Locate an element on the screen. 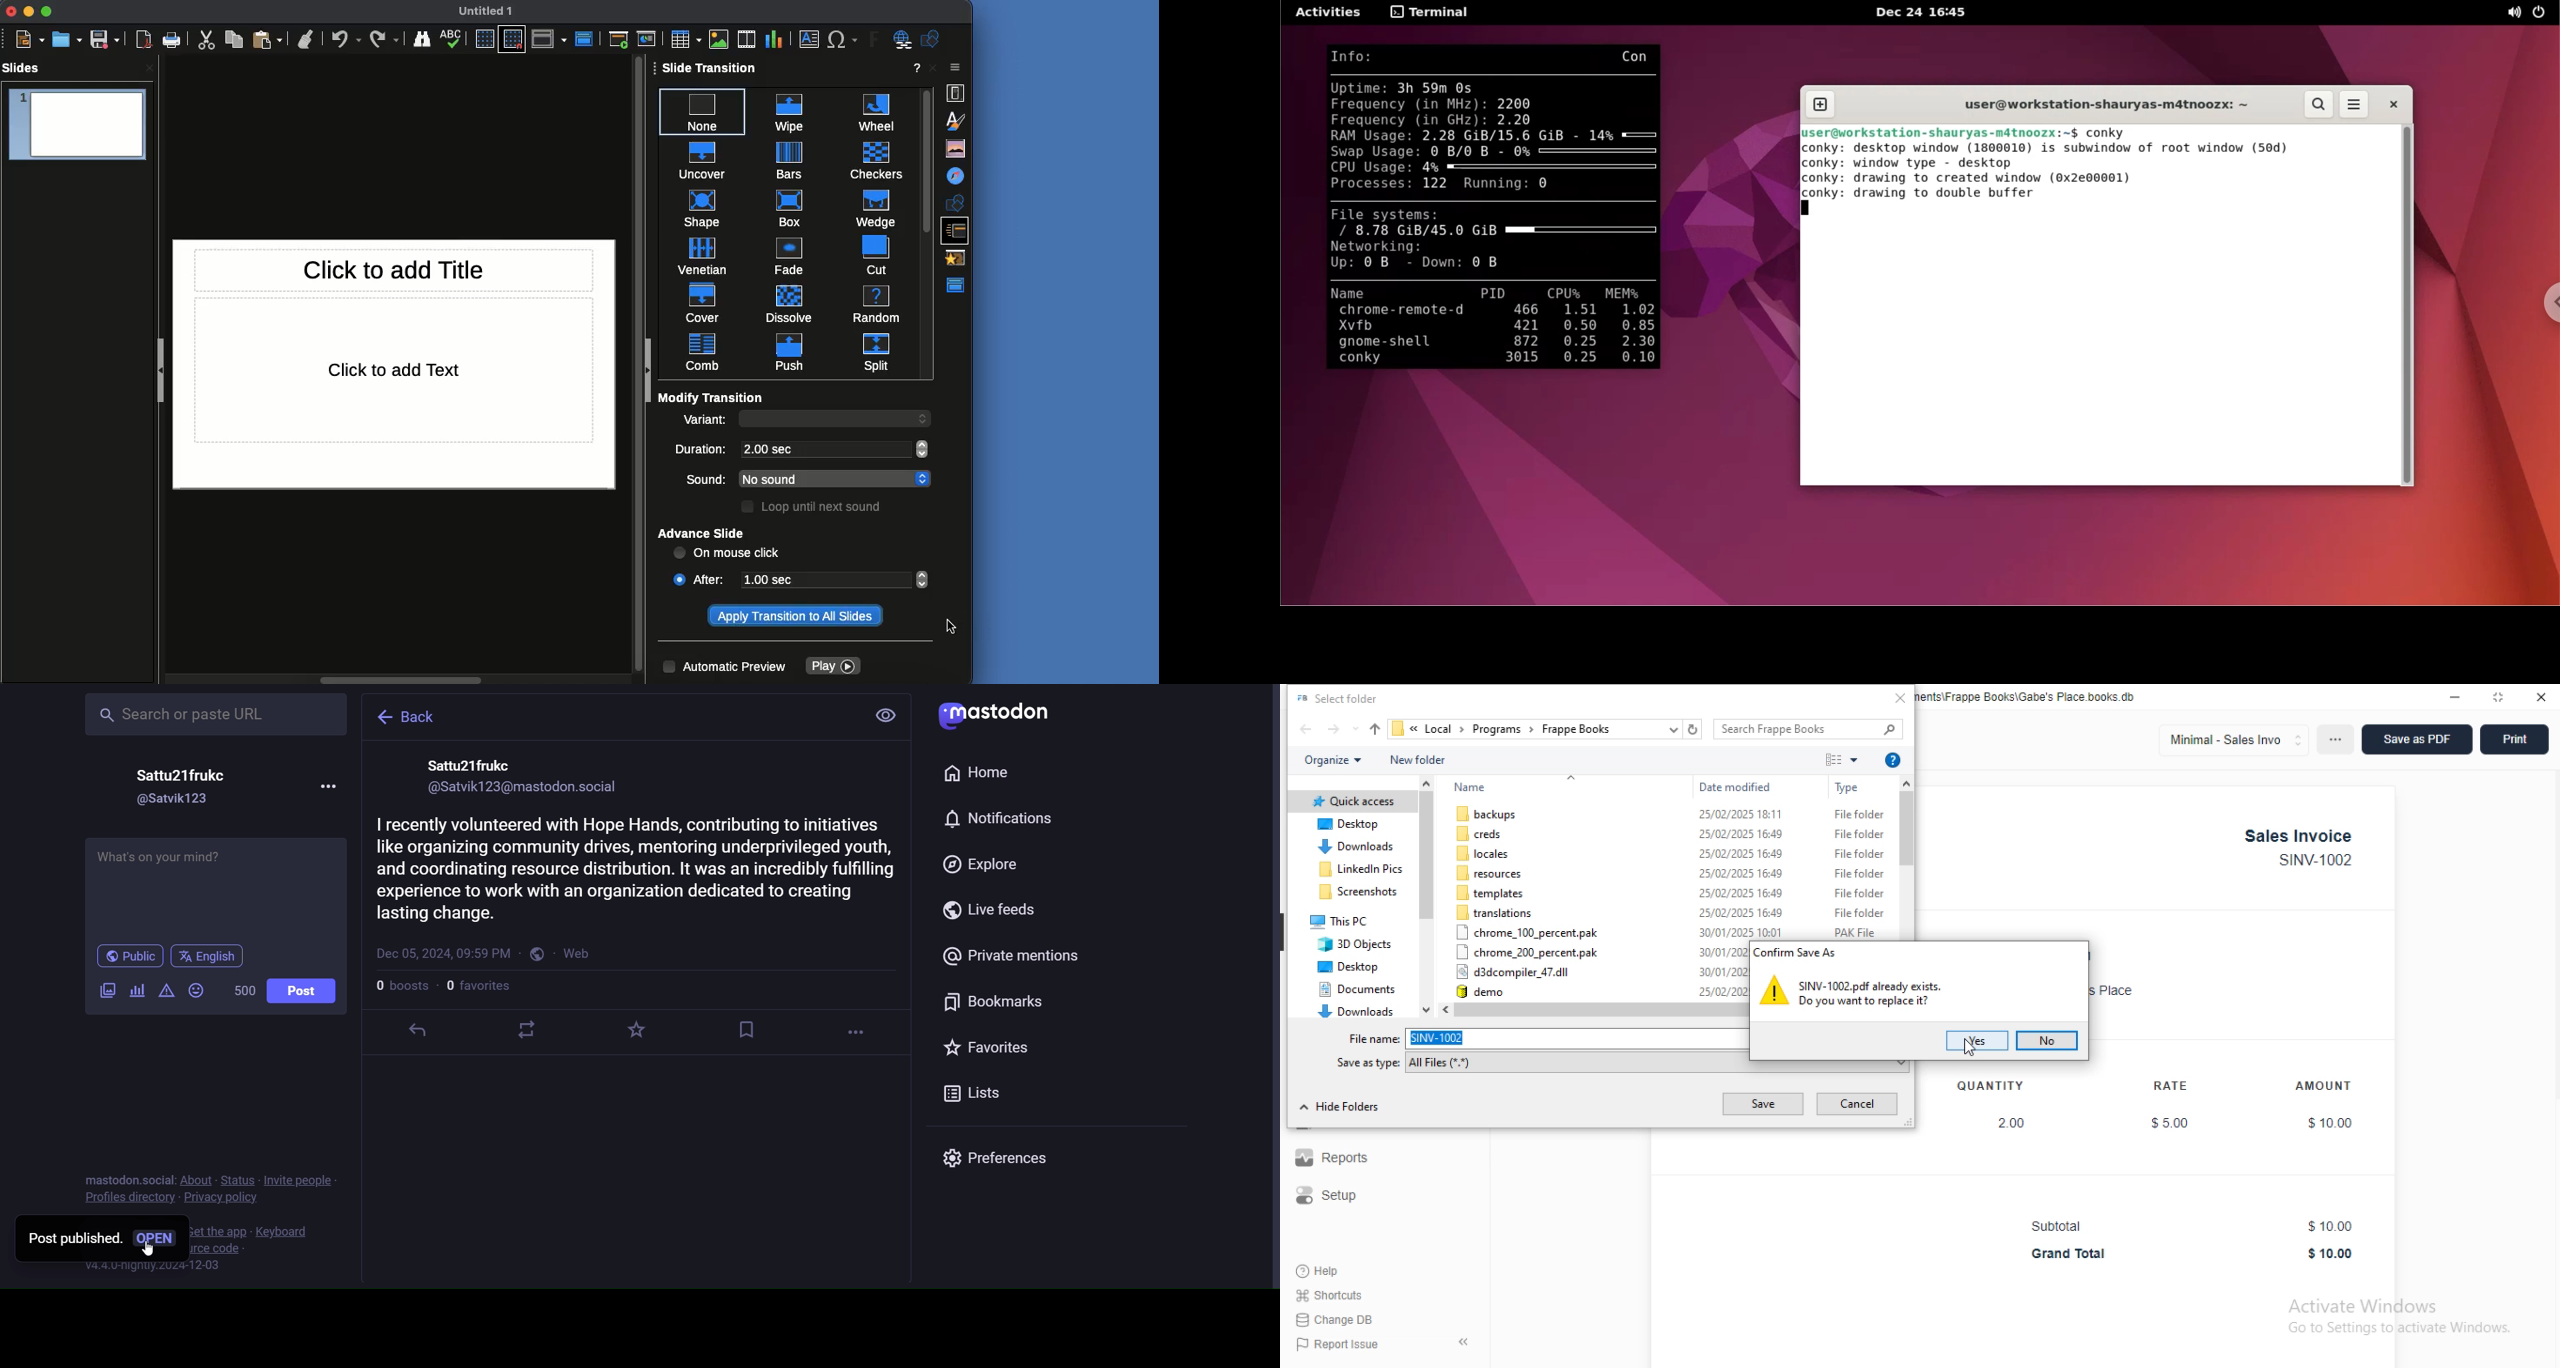 This screenshot has height=1372, width=2576. quick access is located at coordinates (1354, 801).